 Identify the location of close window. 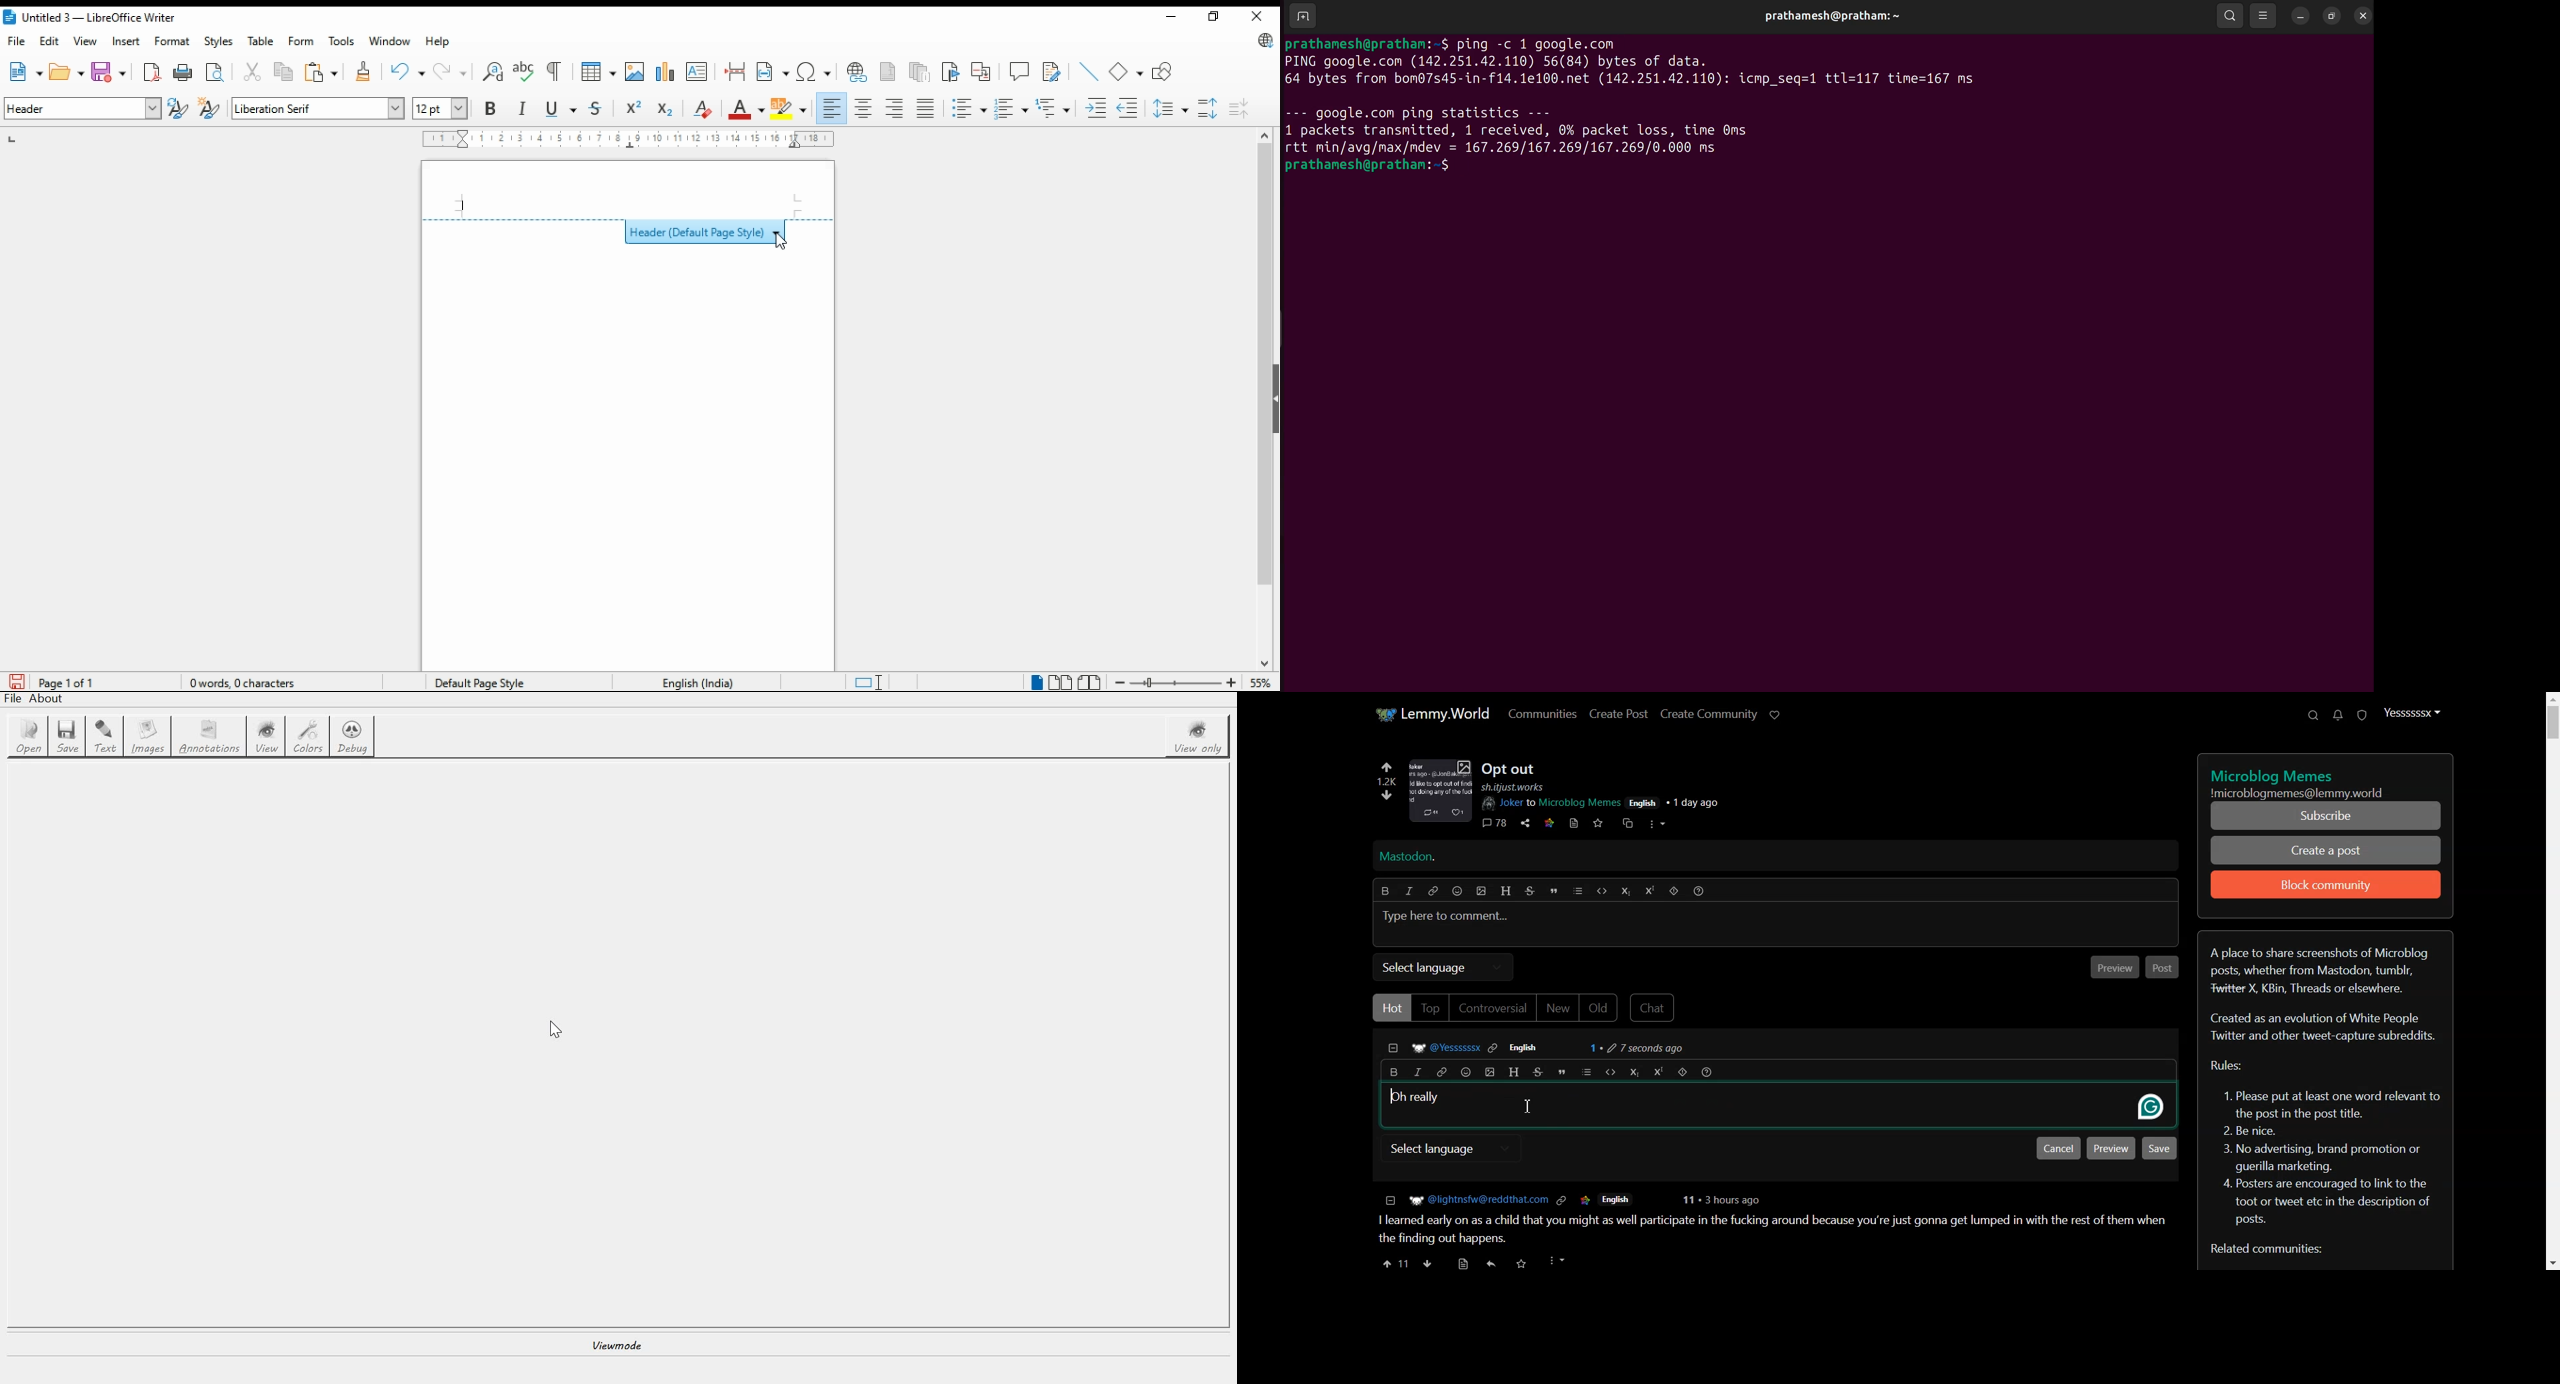
(1256, 17).